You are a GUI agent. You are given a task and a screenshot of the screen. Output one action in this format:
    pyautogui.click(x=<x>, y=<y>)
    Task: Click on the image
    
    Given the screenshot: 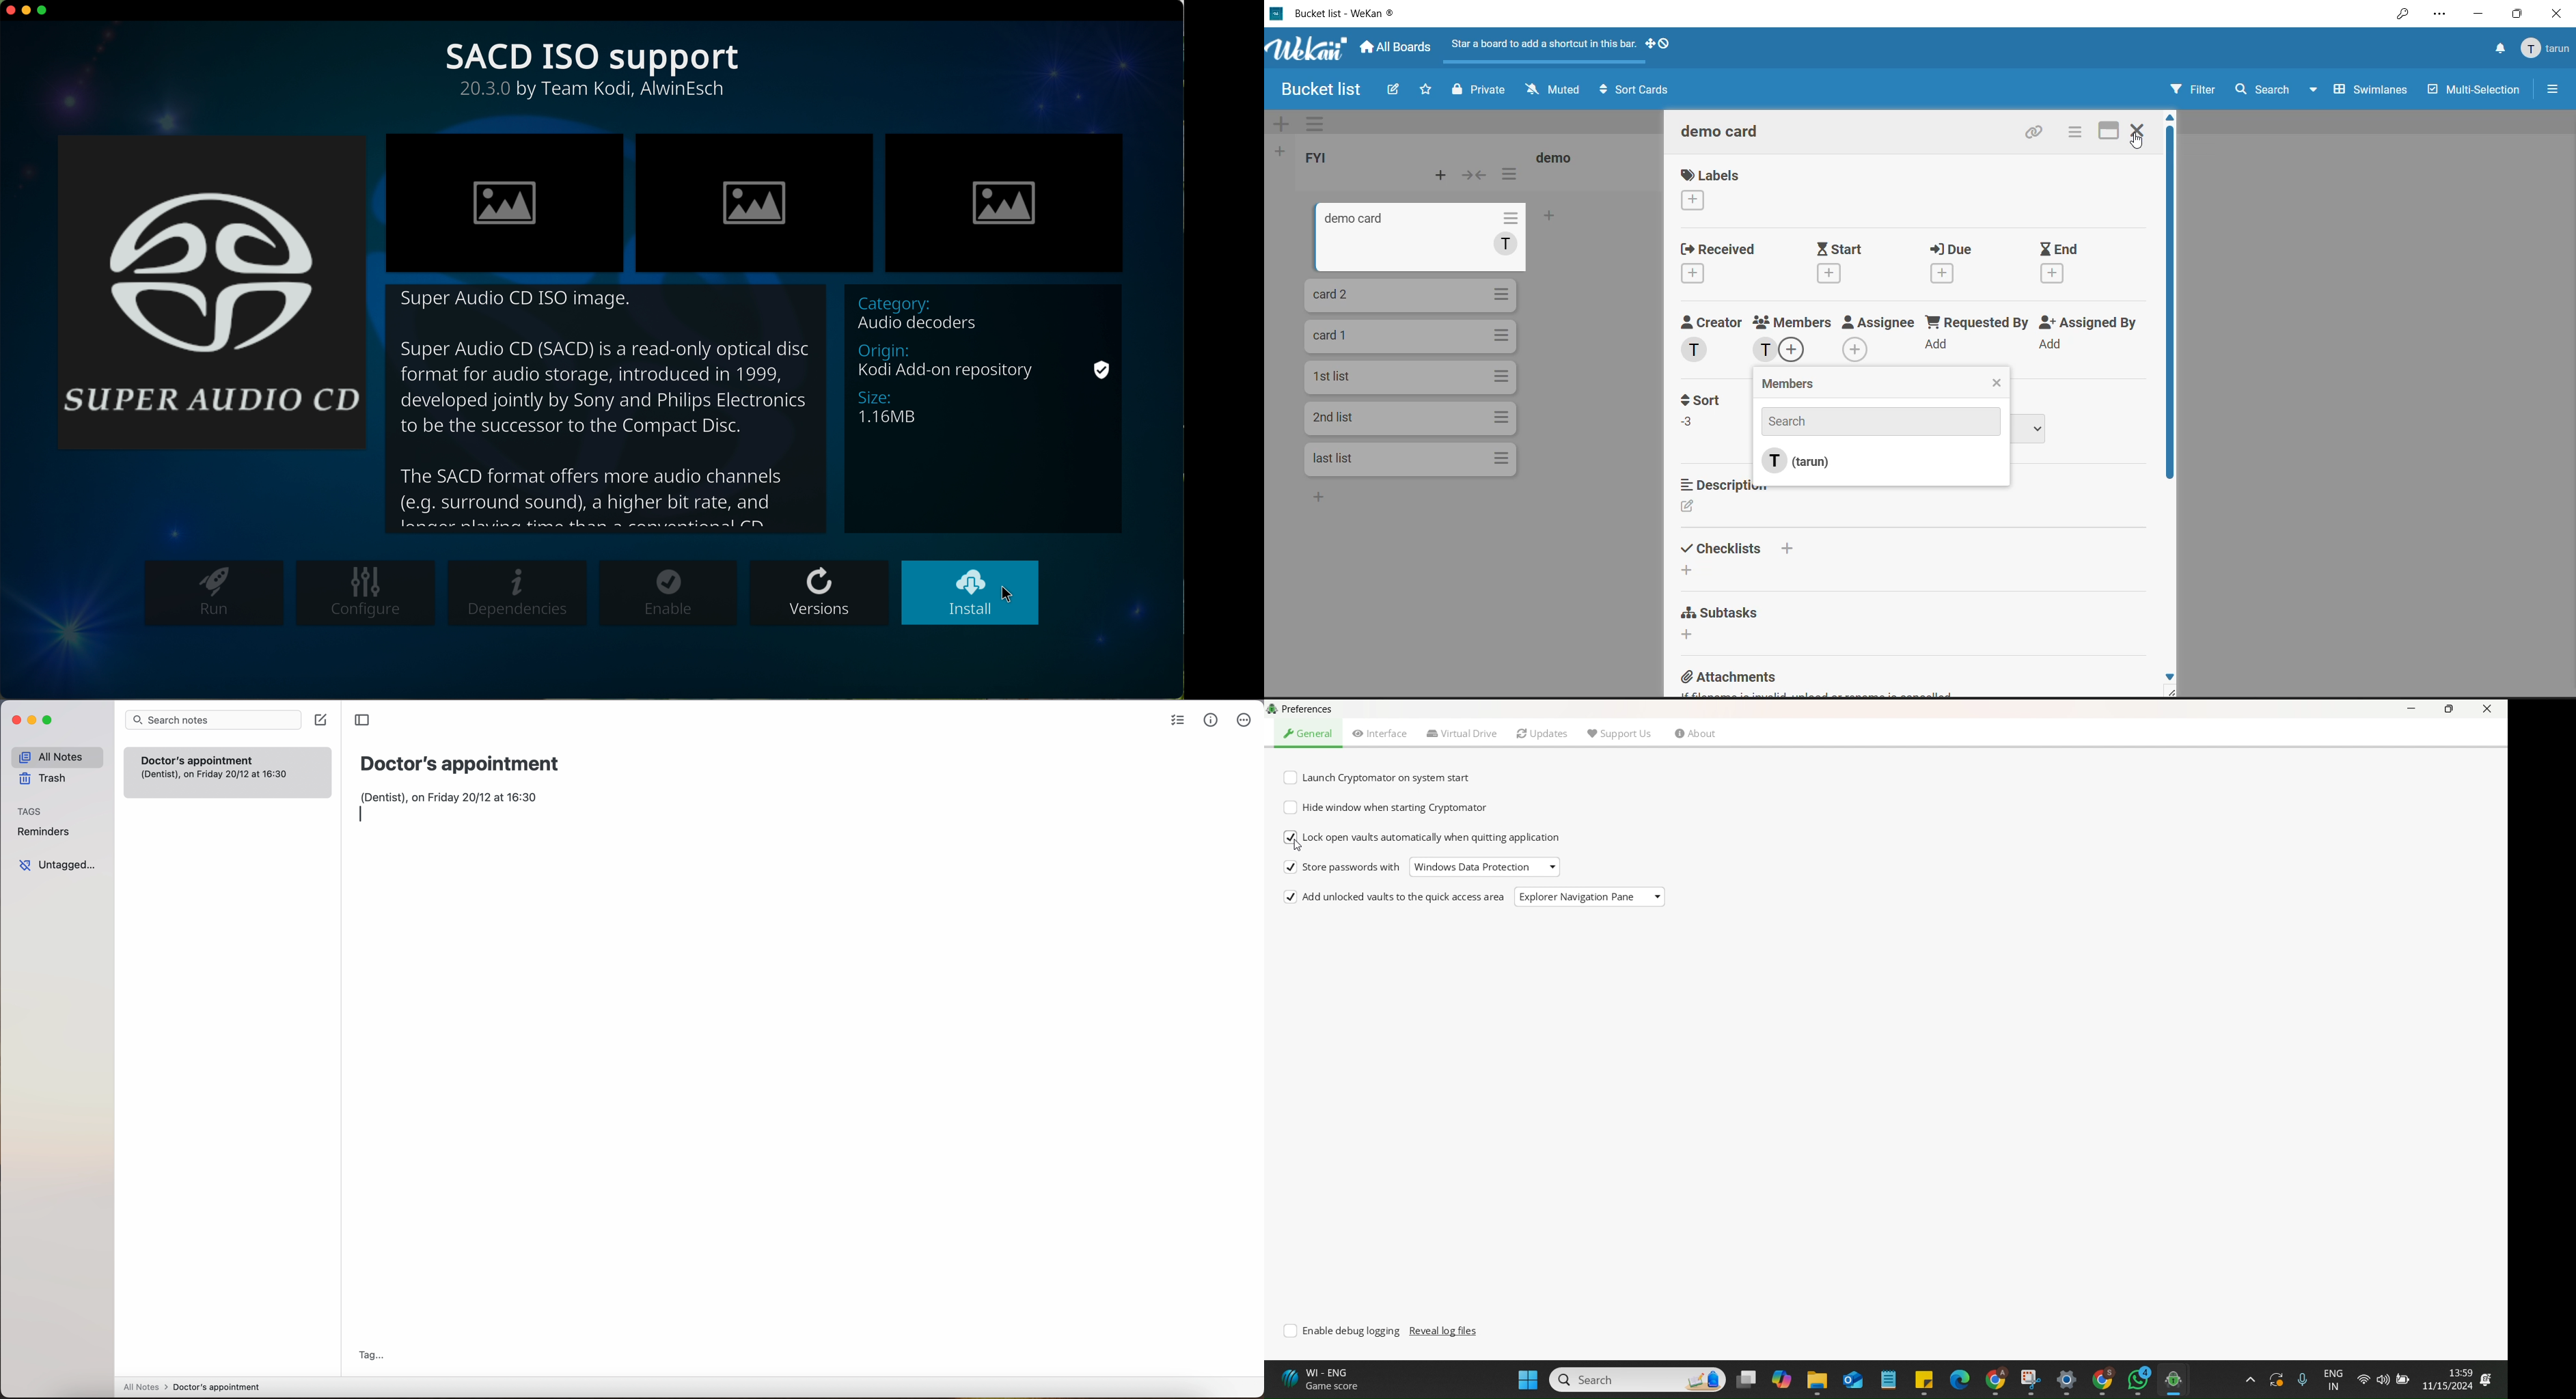 What is the action you would take?
    pyautogui.click(x=754, y=202)
    